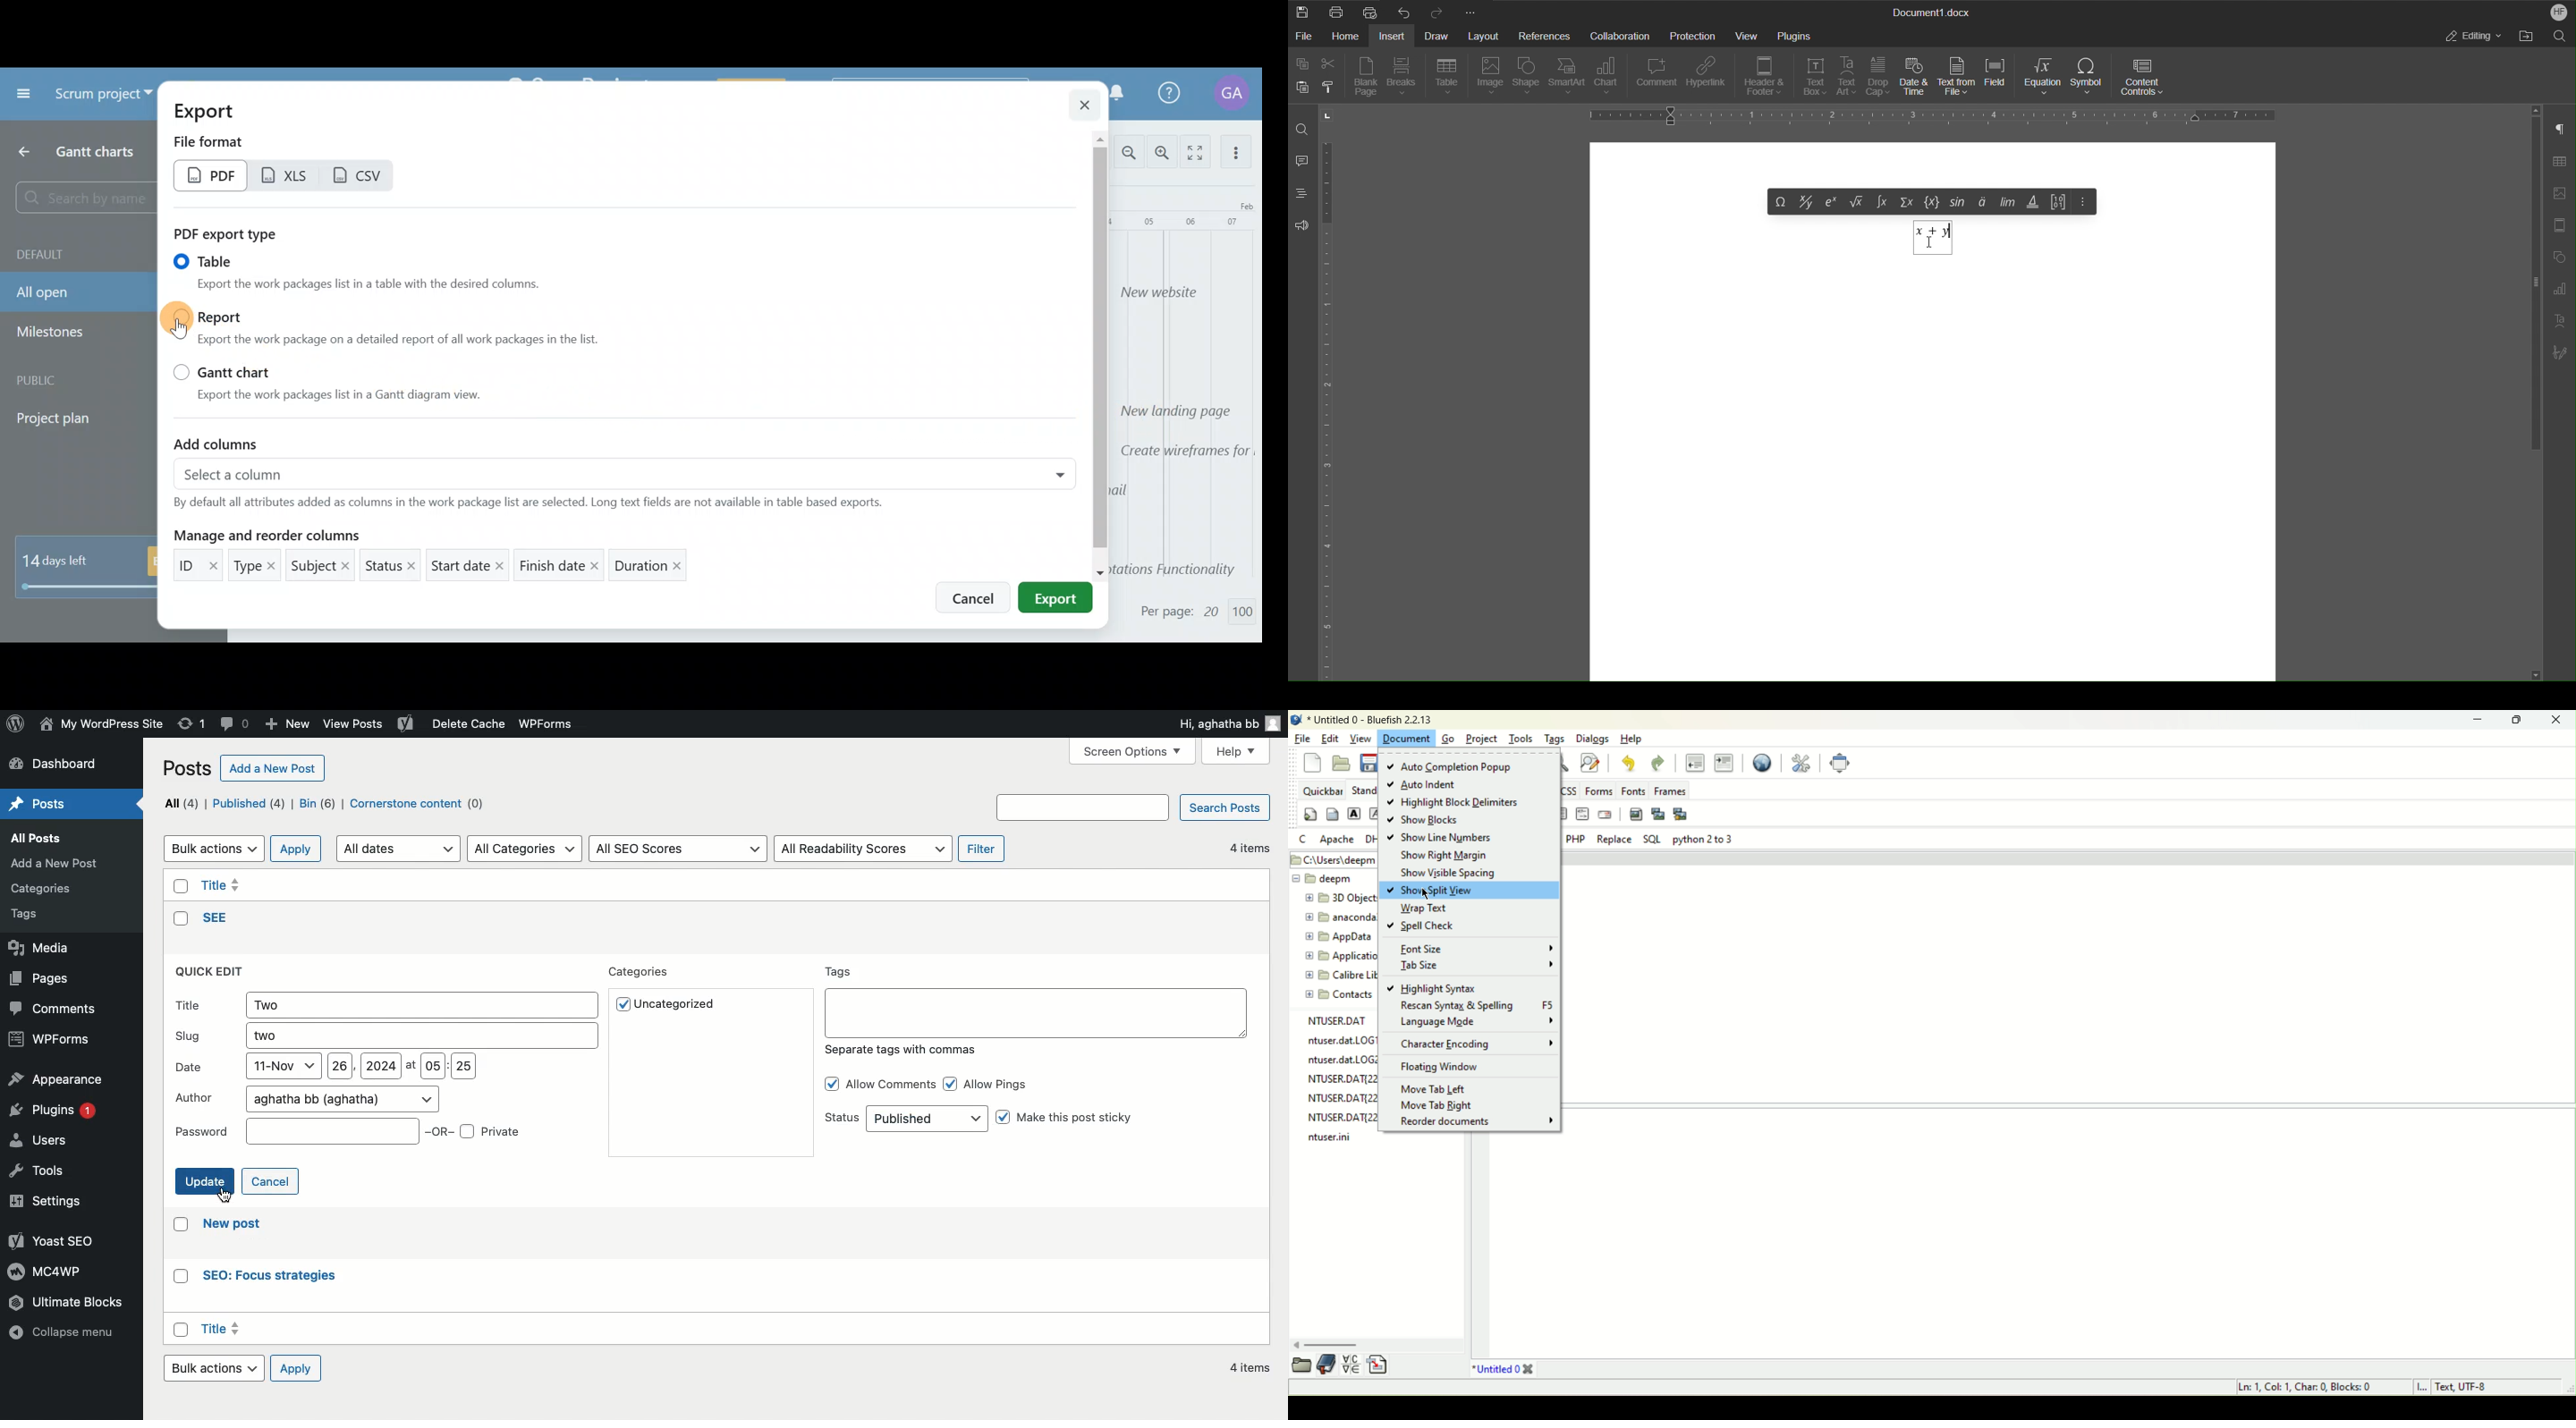  I want to click on Equation, so click(2042, 75).